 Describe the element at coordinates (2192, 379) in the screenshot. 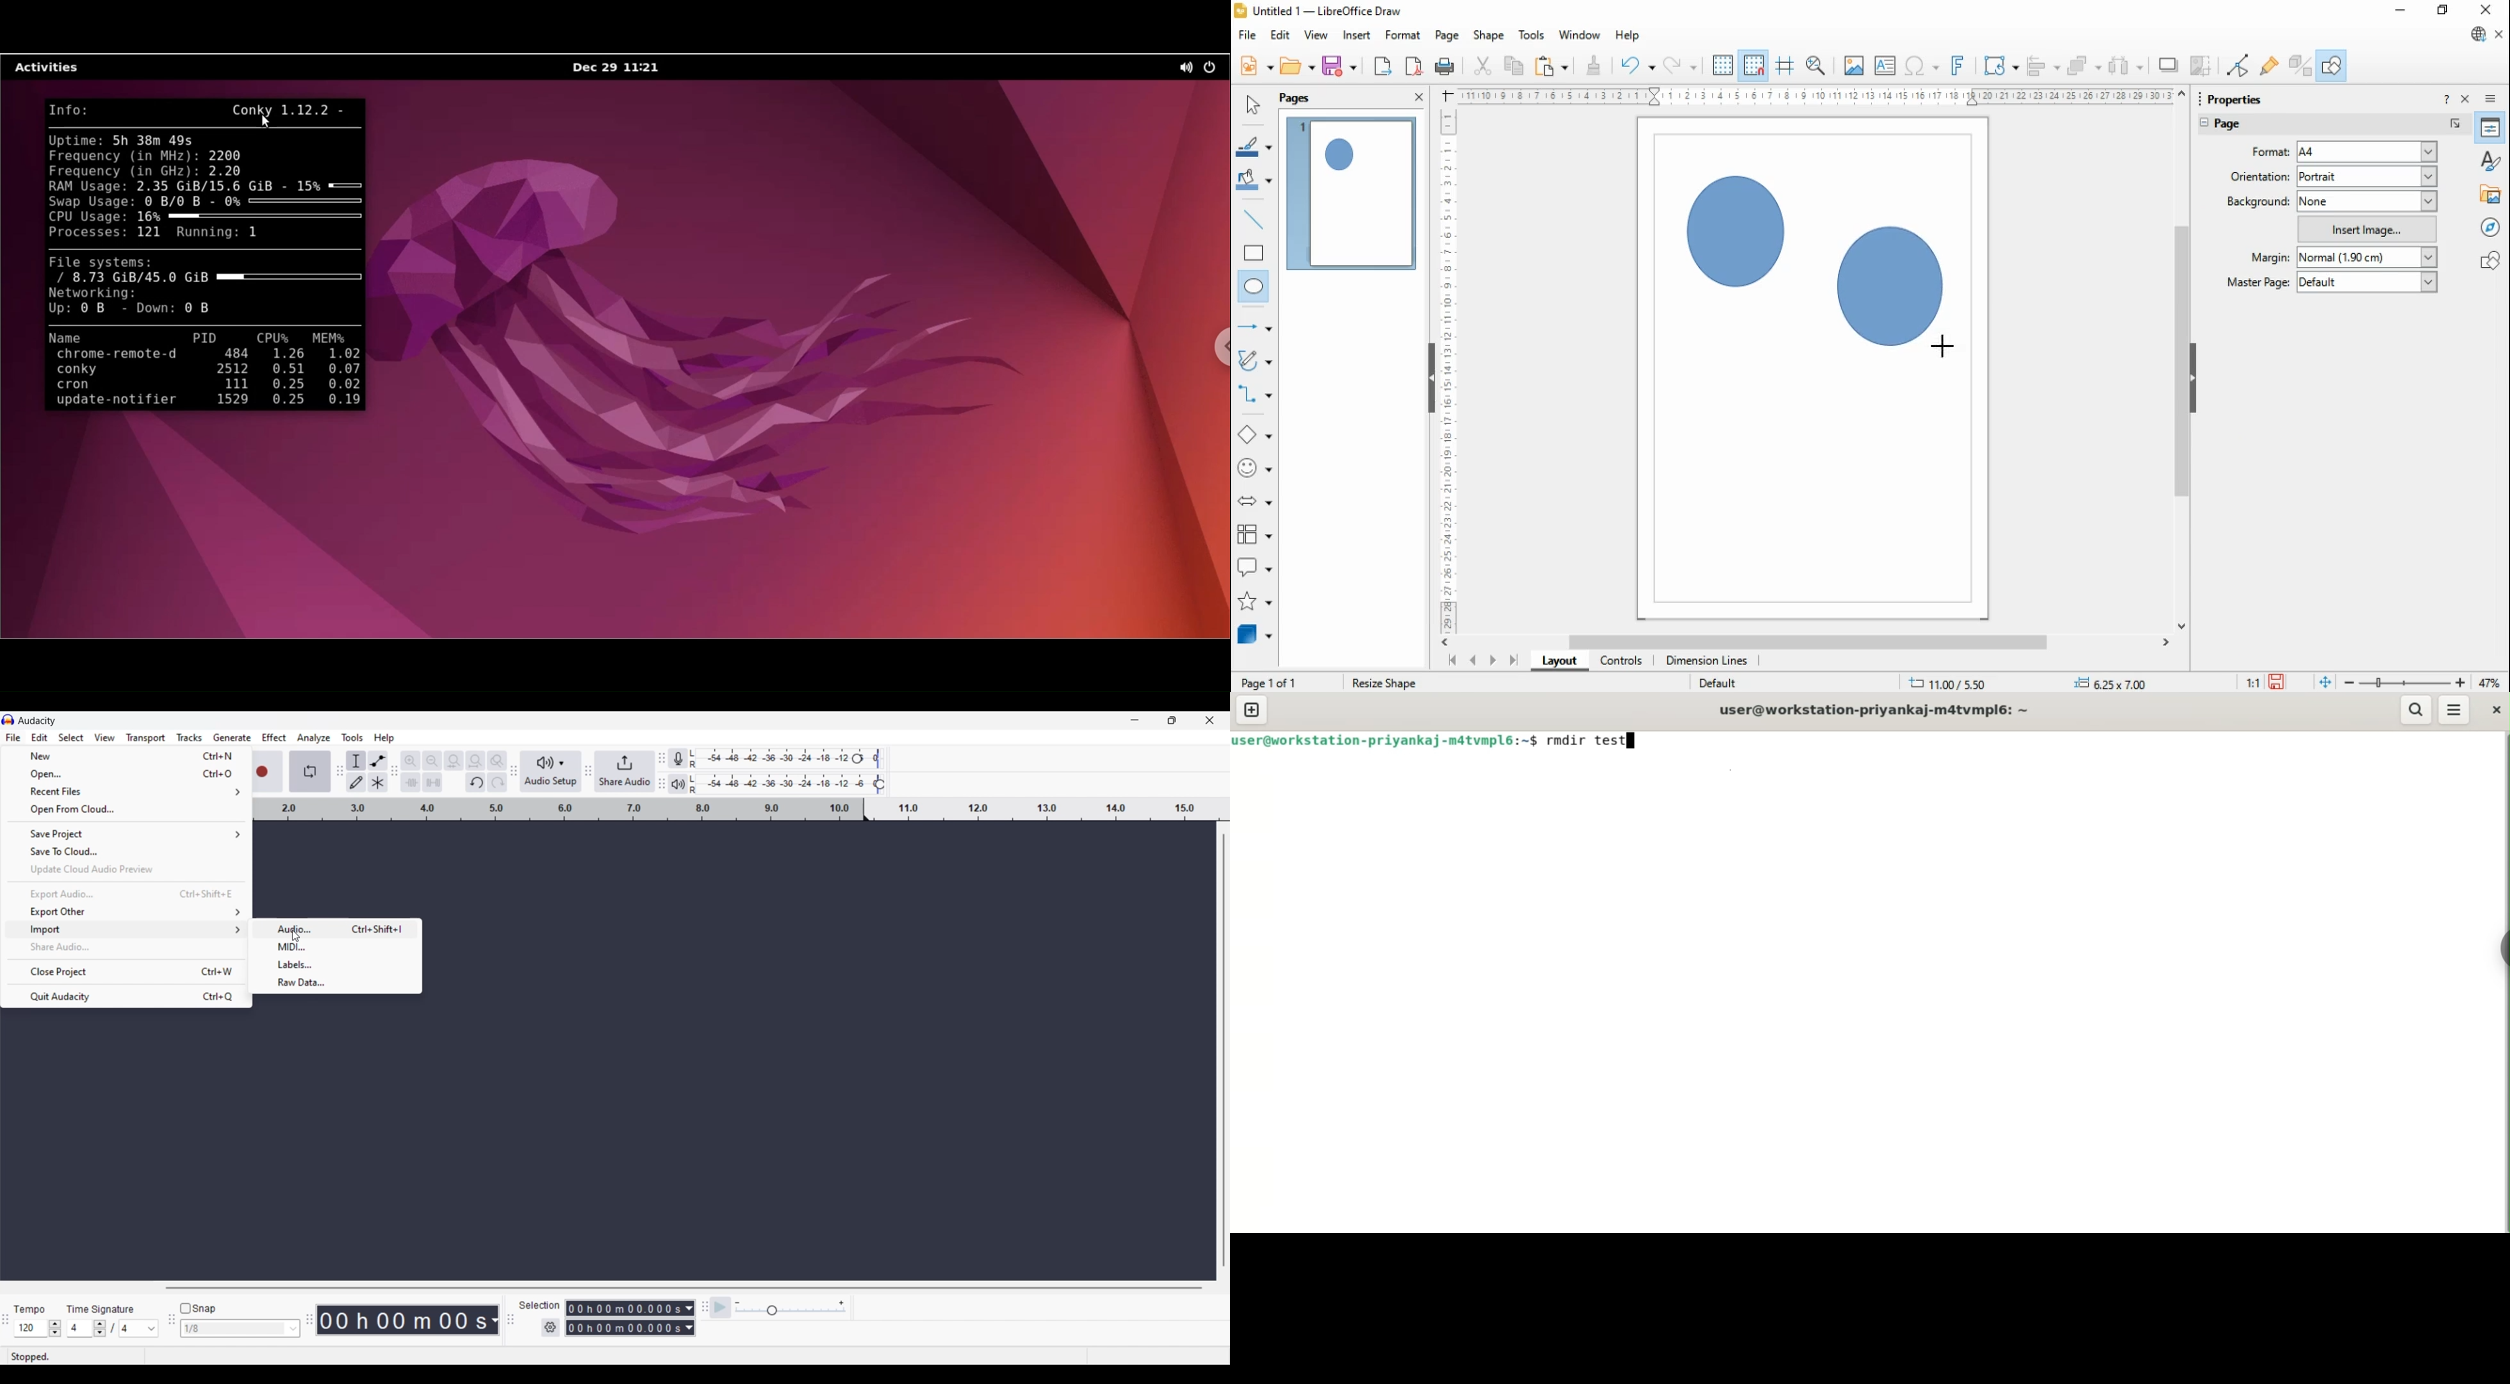

I see `hide` at that location.